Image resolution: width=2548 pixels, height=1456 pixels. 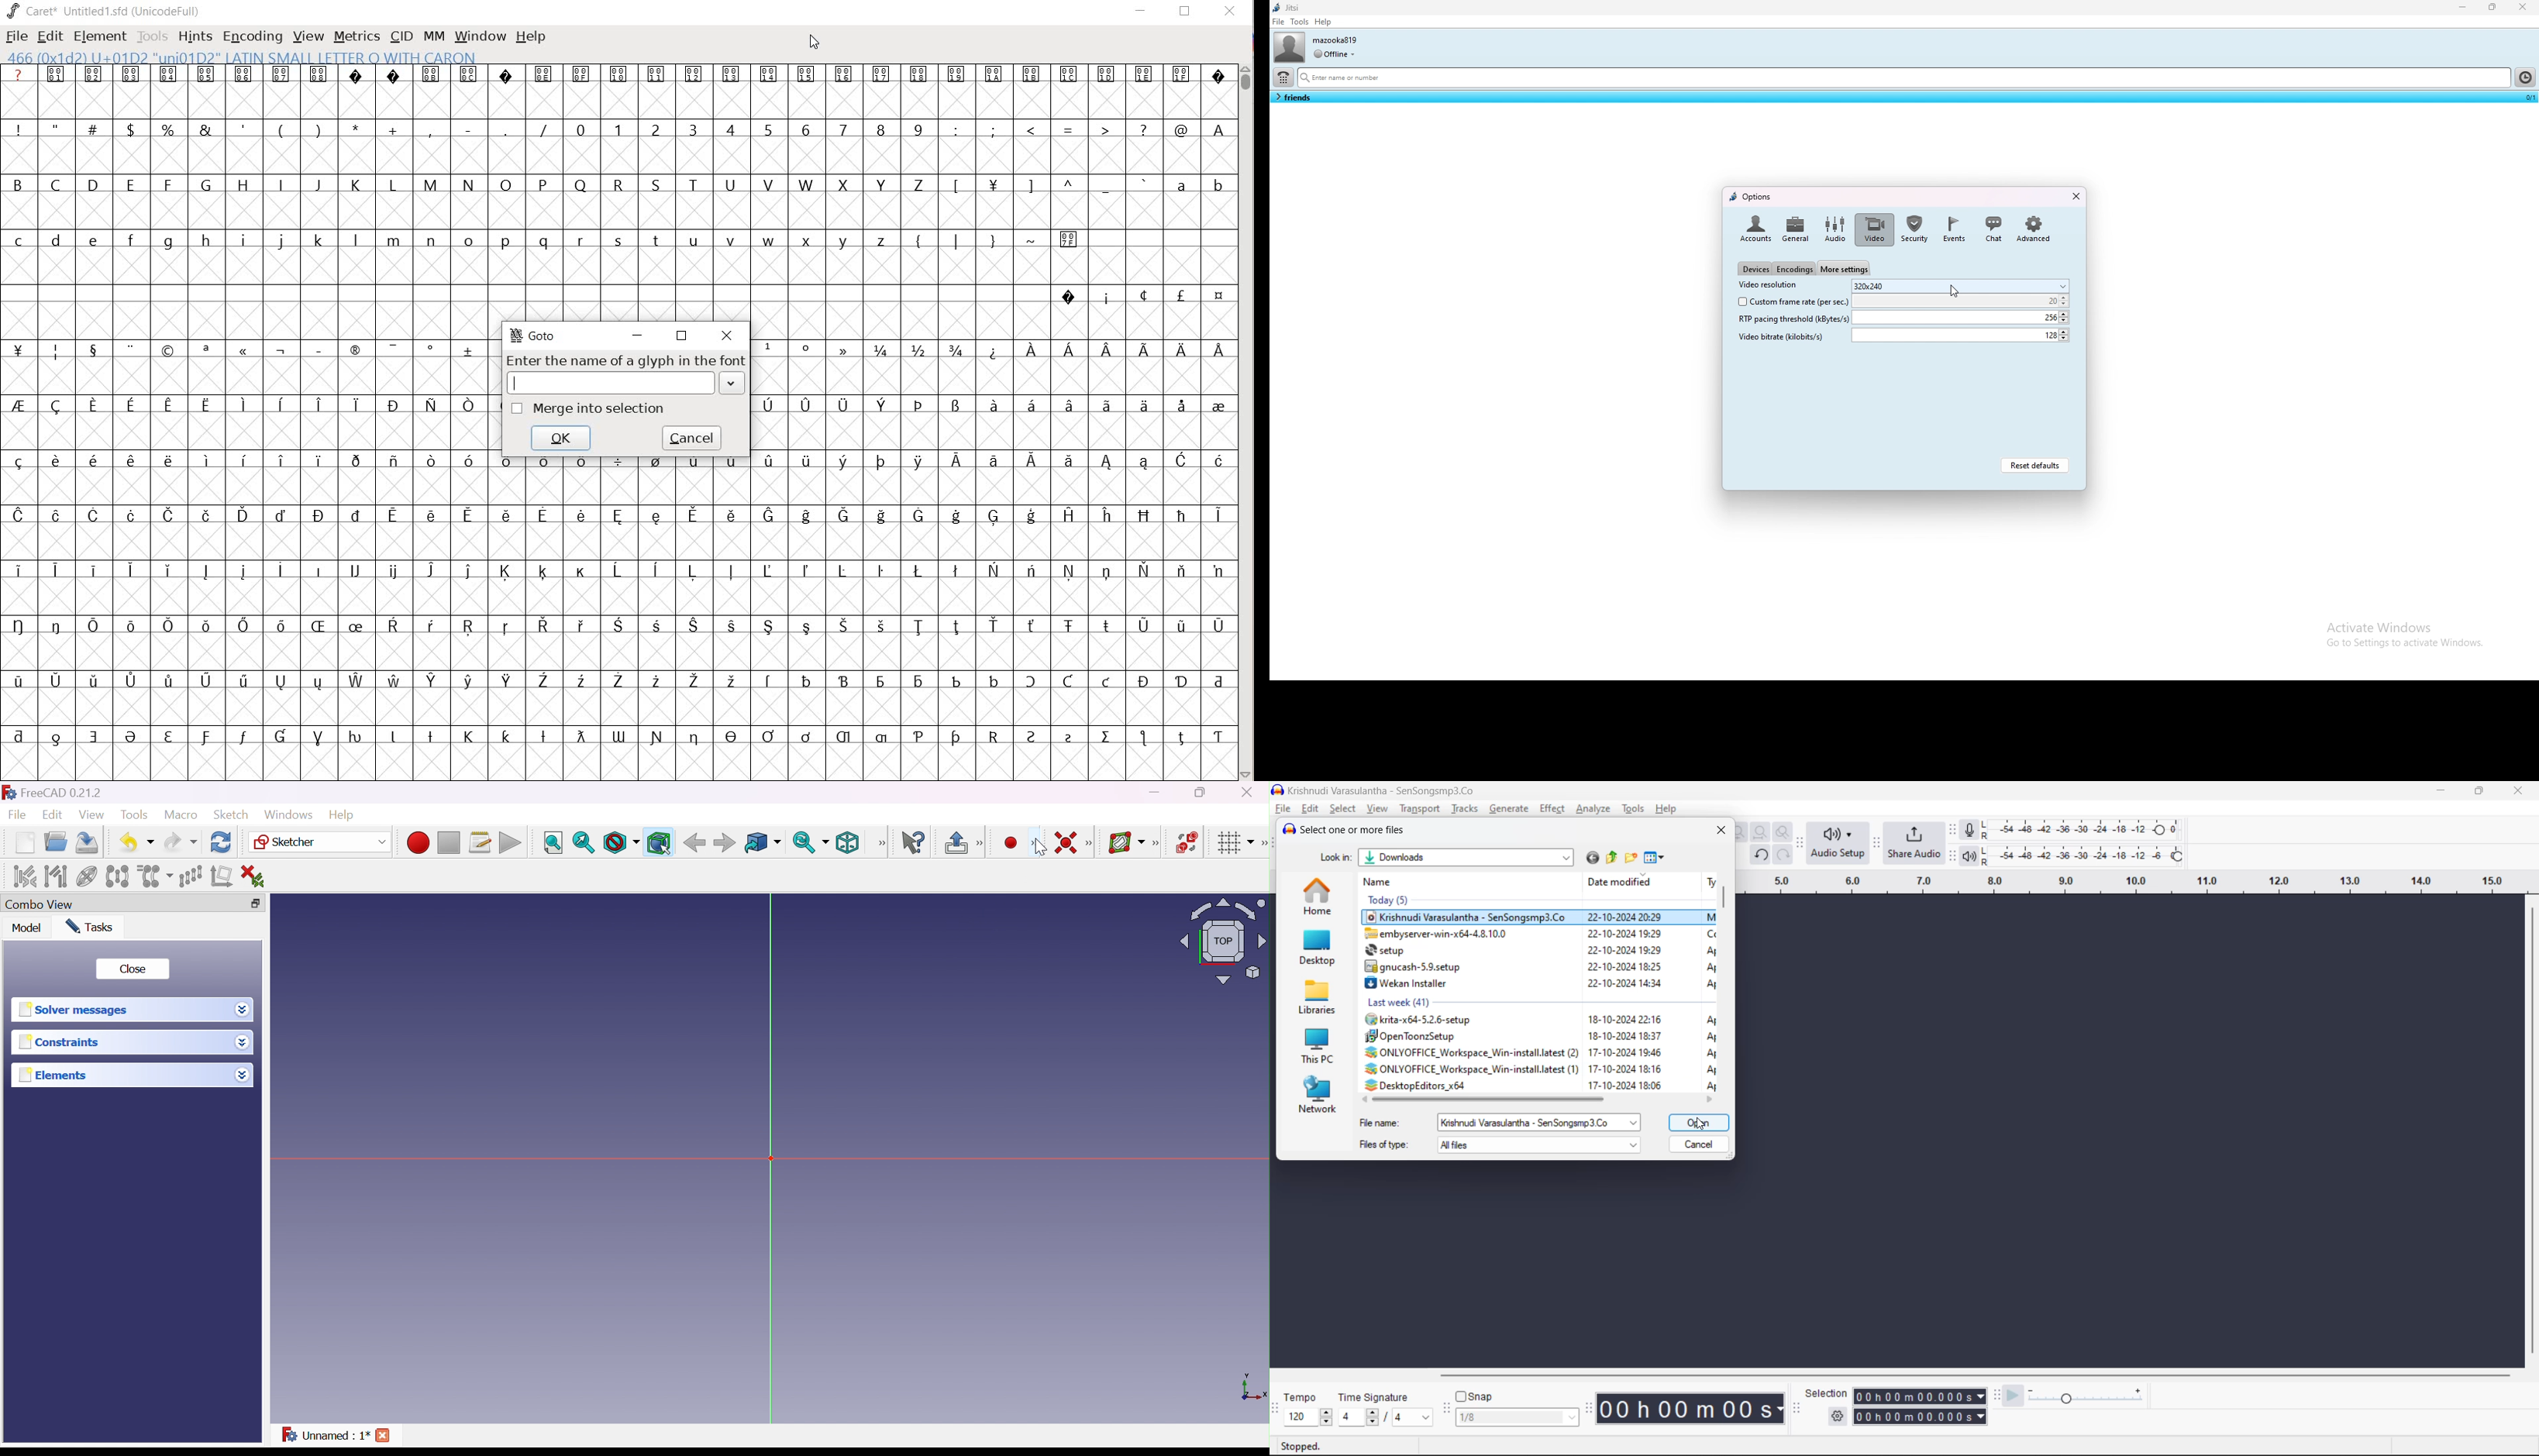 What do you see at coordinates (641, 333) in the screenshot?
I see `MINIMIZE` at bounding box center [641, 333].